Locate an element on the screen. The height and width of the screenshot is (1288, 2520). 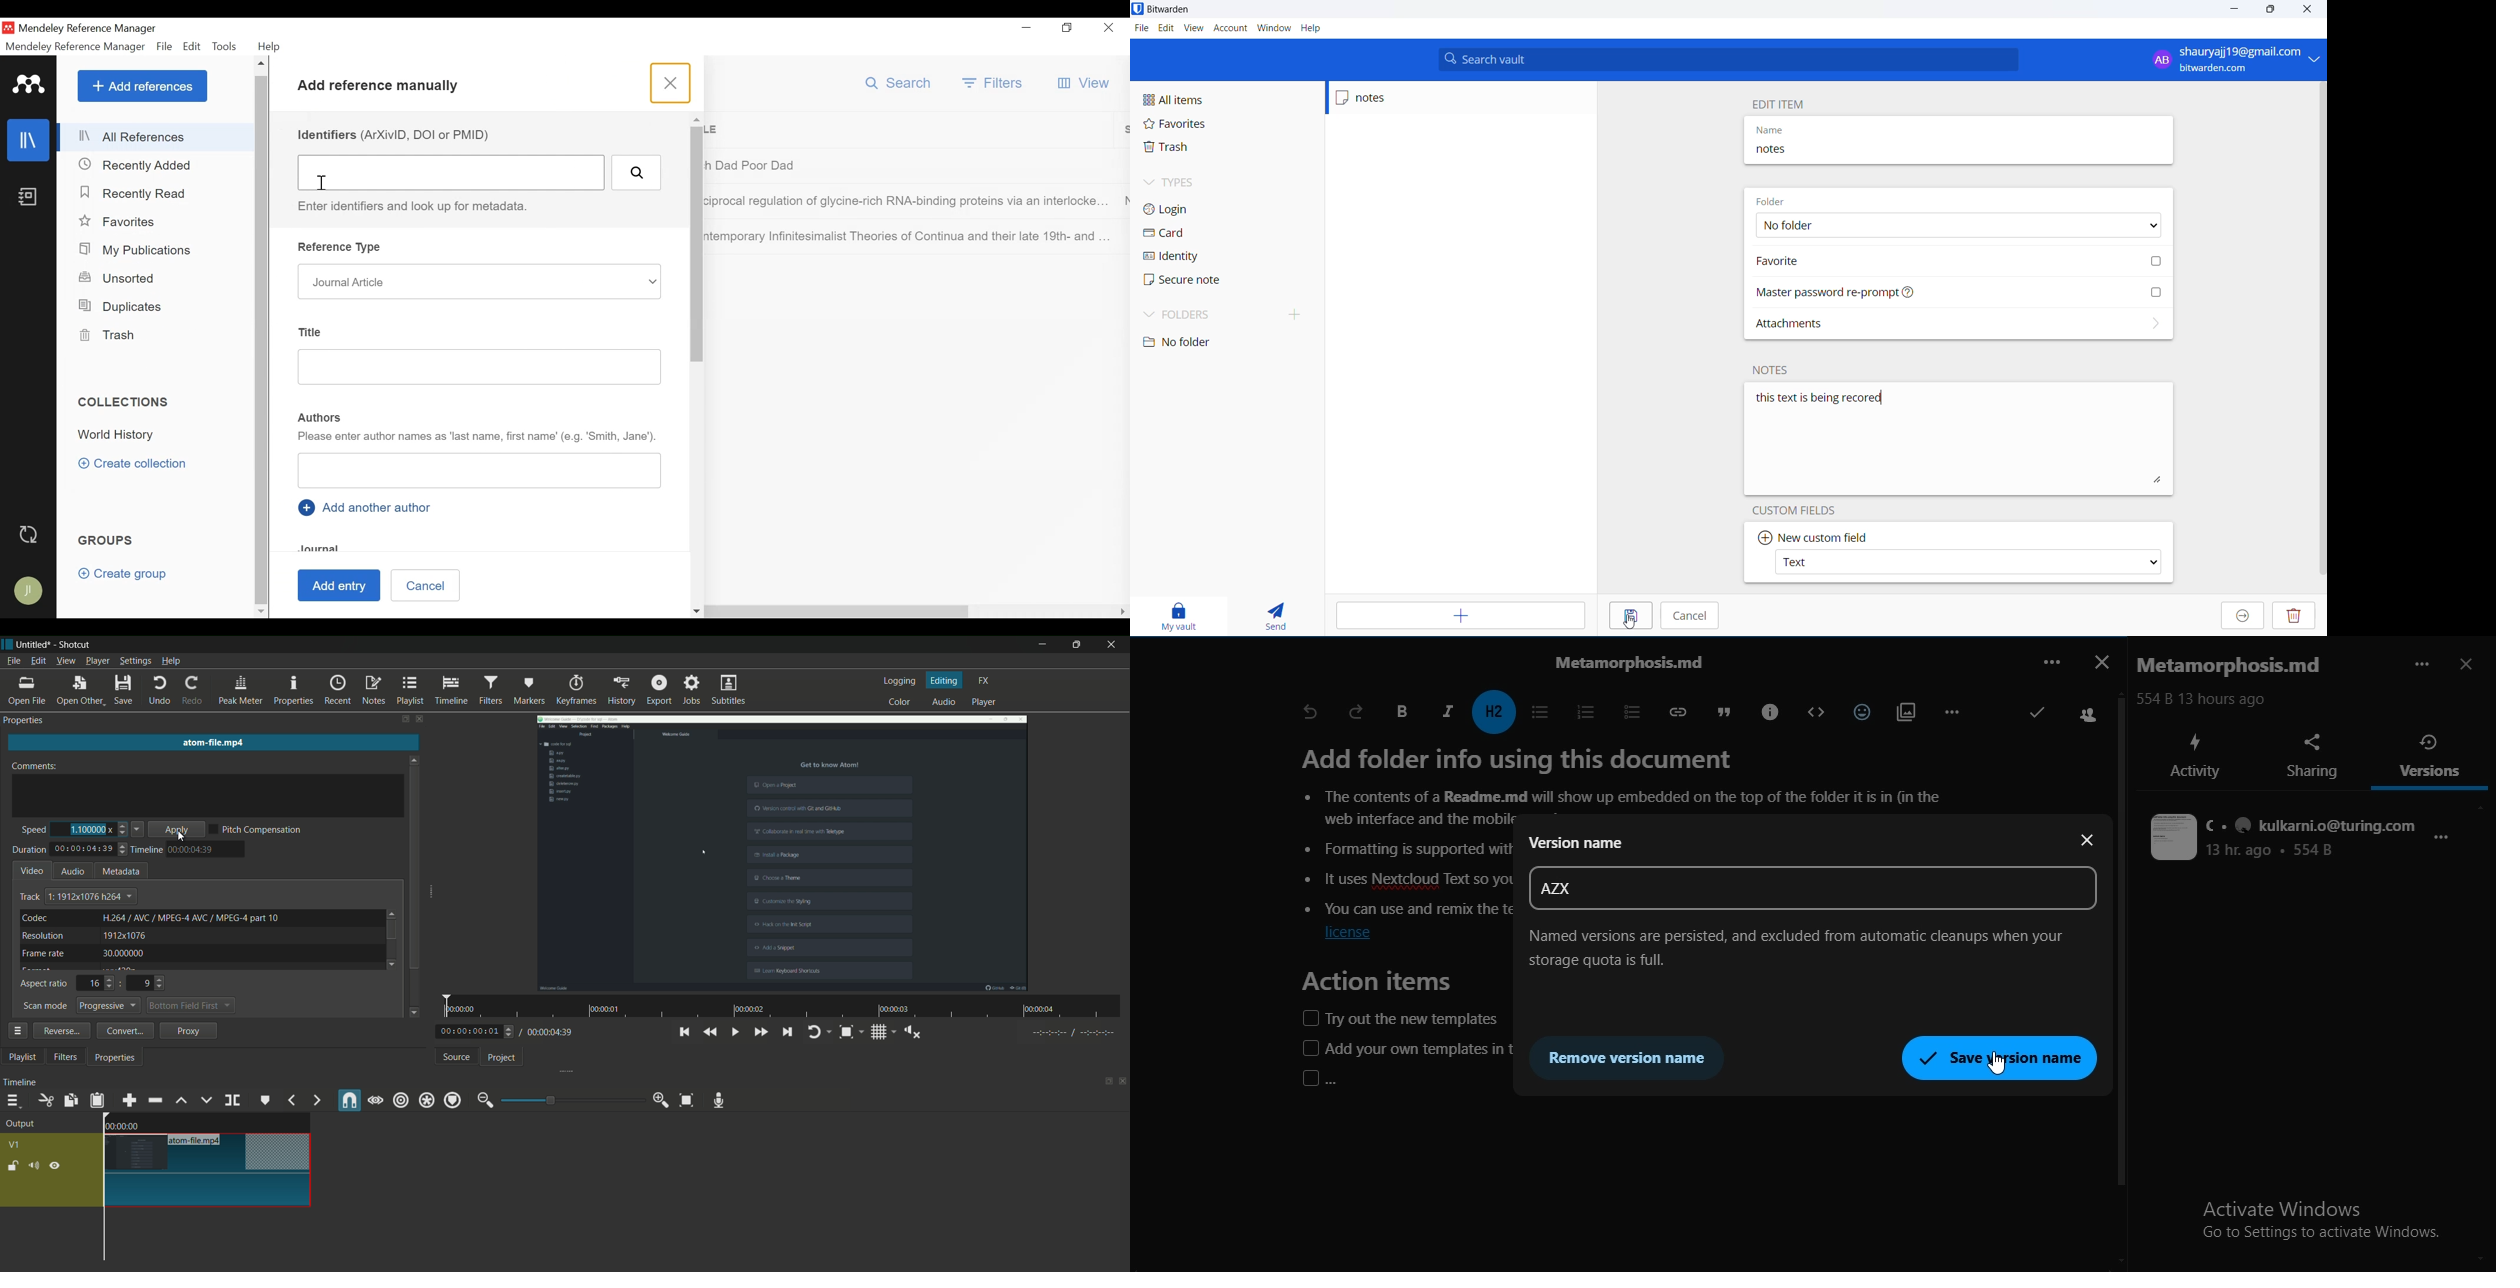
bottom field first is located at coordinates (185, 1007).